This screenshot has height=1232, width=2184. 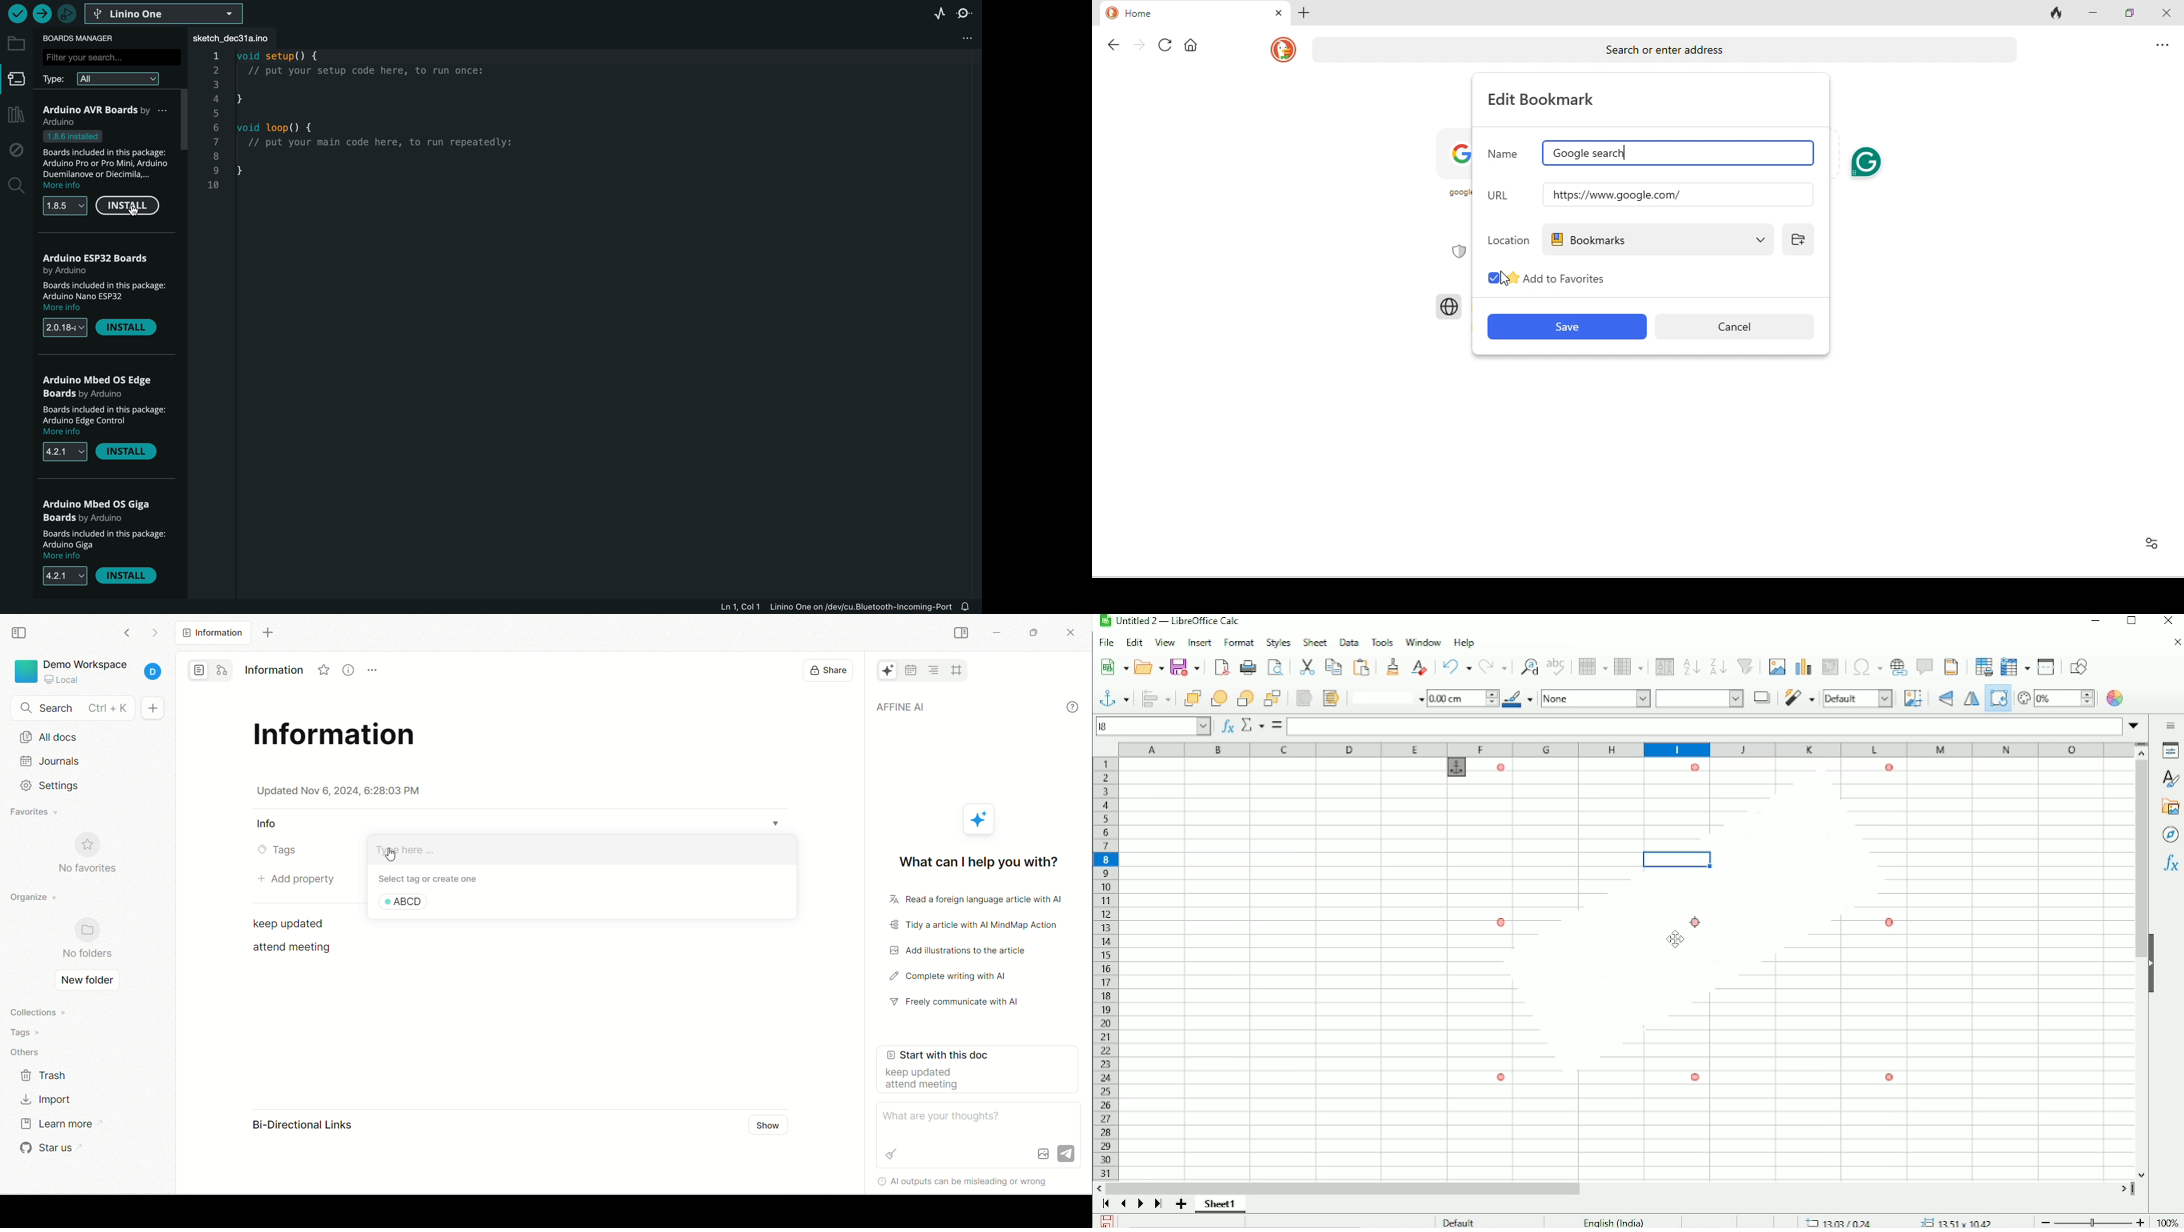 What do you see at coordinates (224, 670) in the screenshot?
I see `edgeless mode` at bounding box center [224, 670].